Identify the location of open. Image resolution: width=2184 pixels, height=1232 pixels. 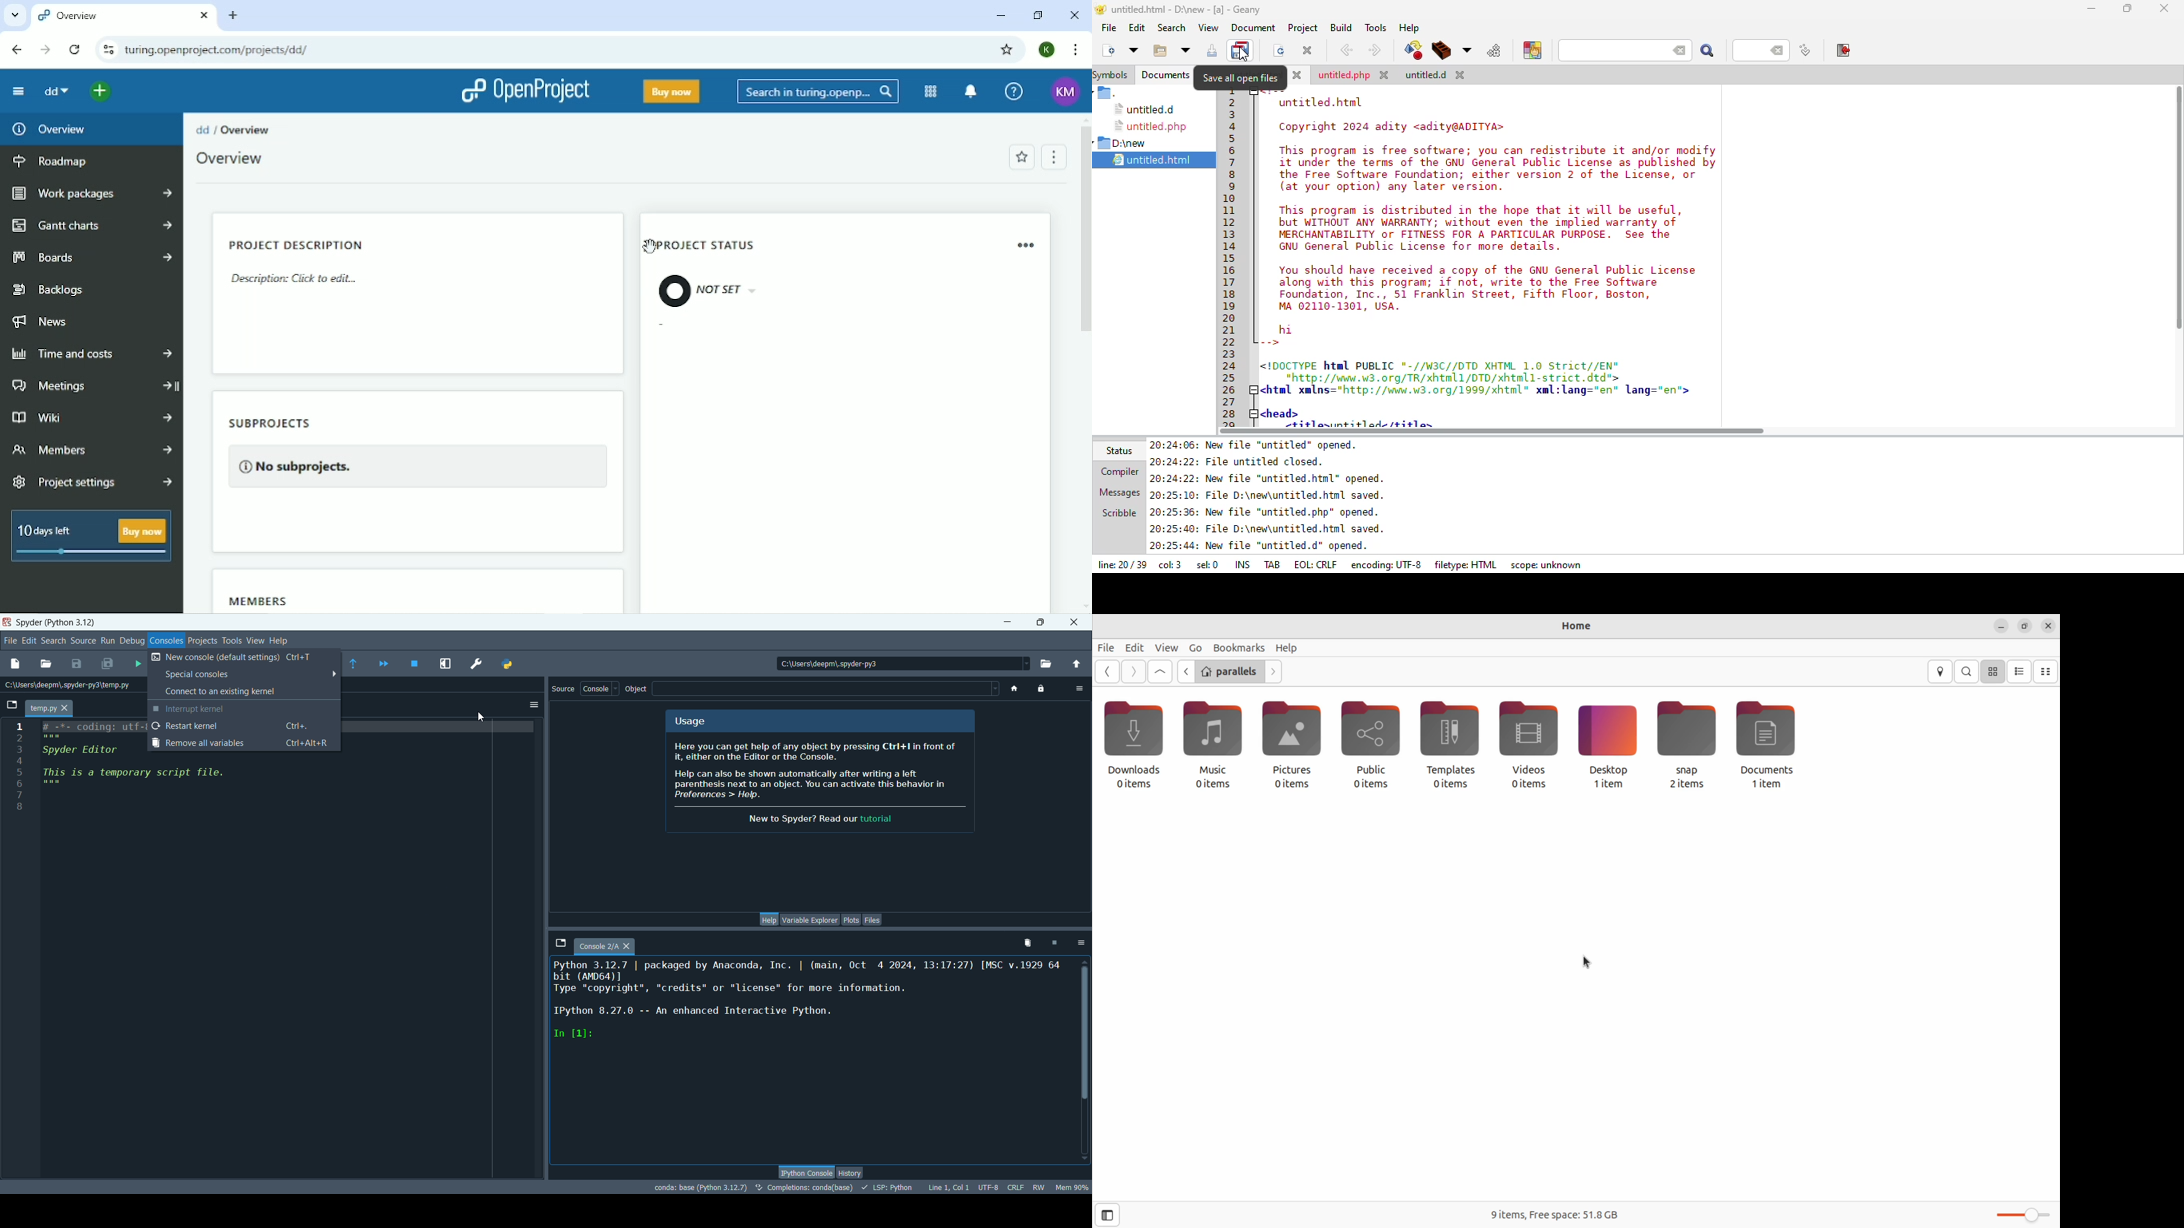
(45, 663).